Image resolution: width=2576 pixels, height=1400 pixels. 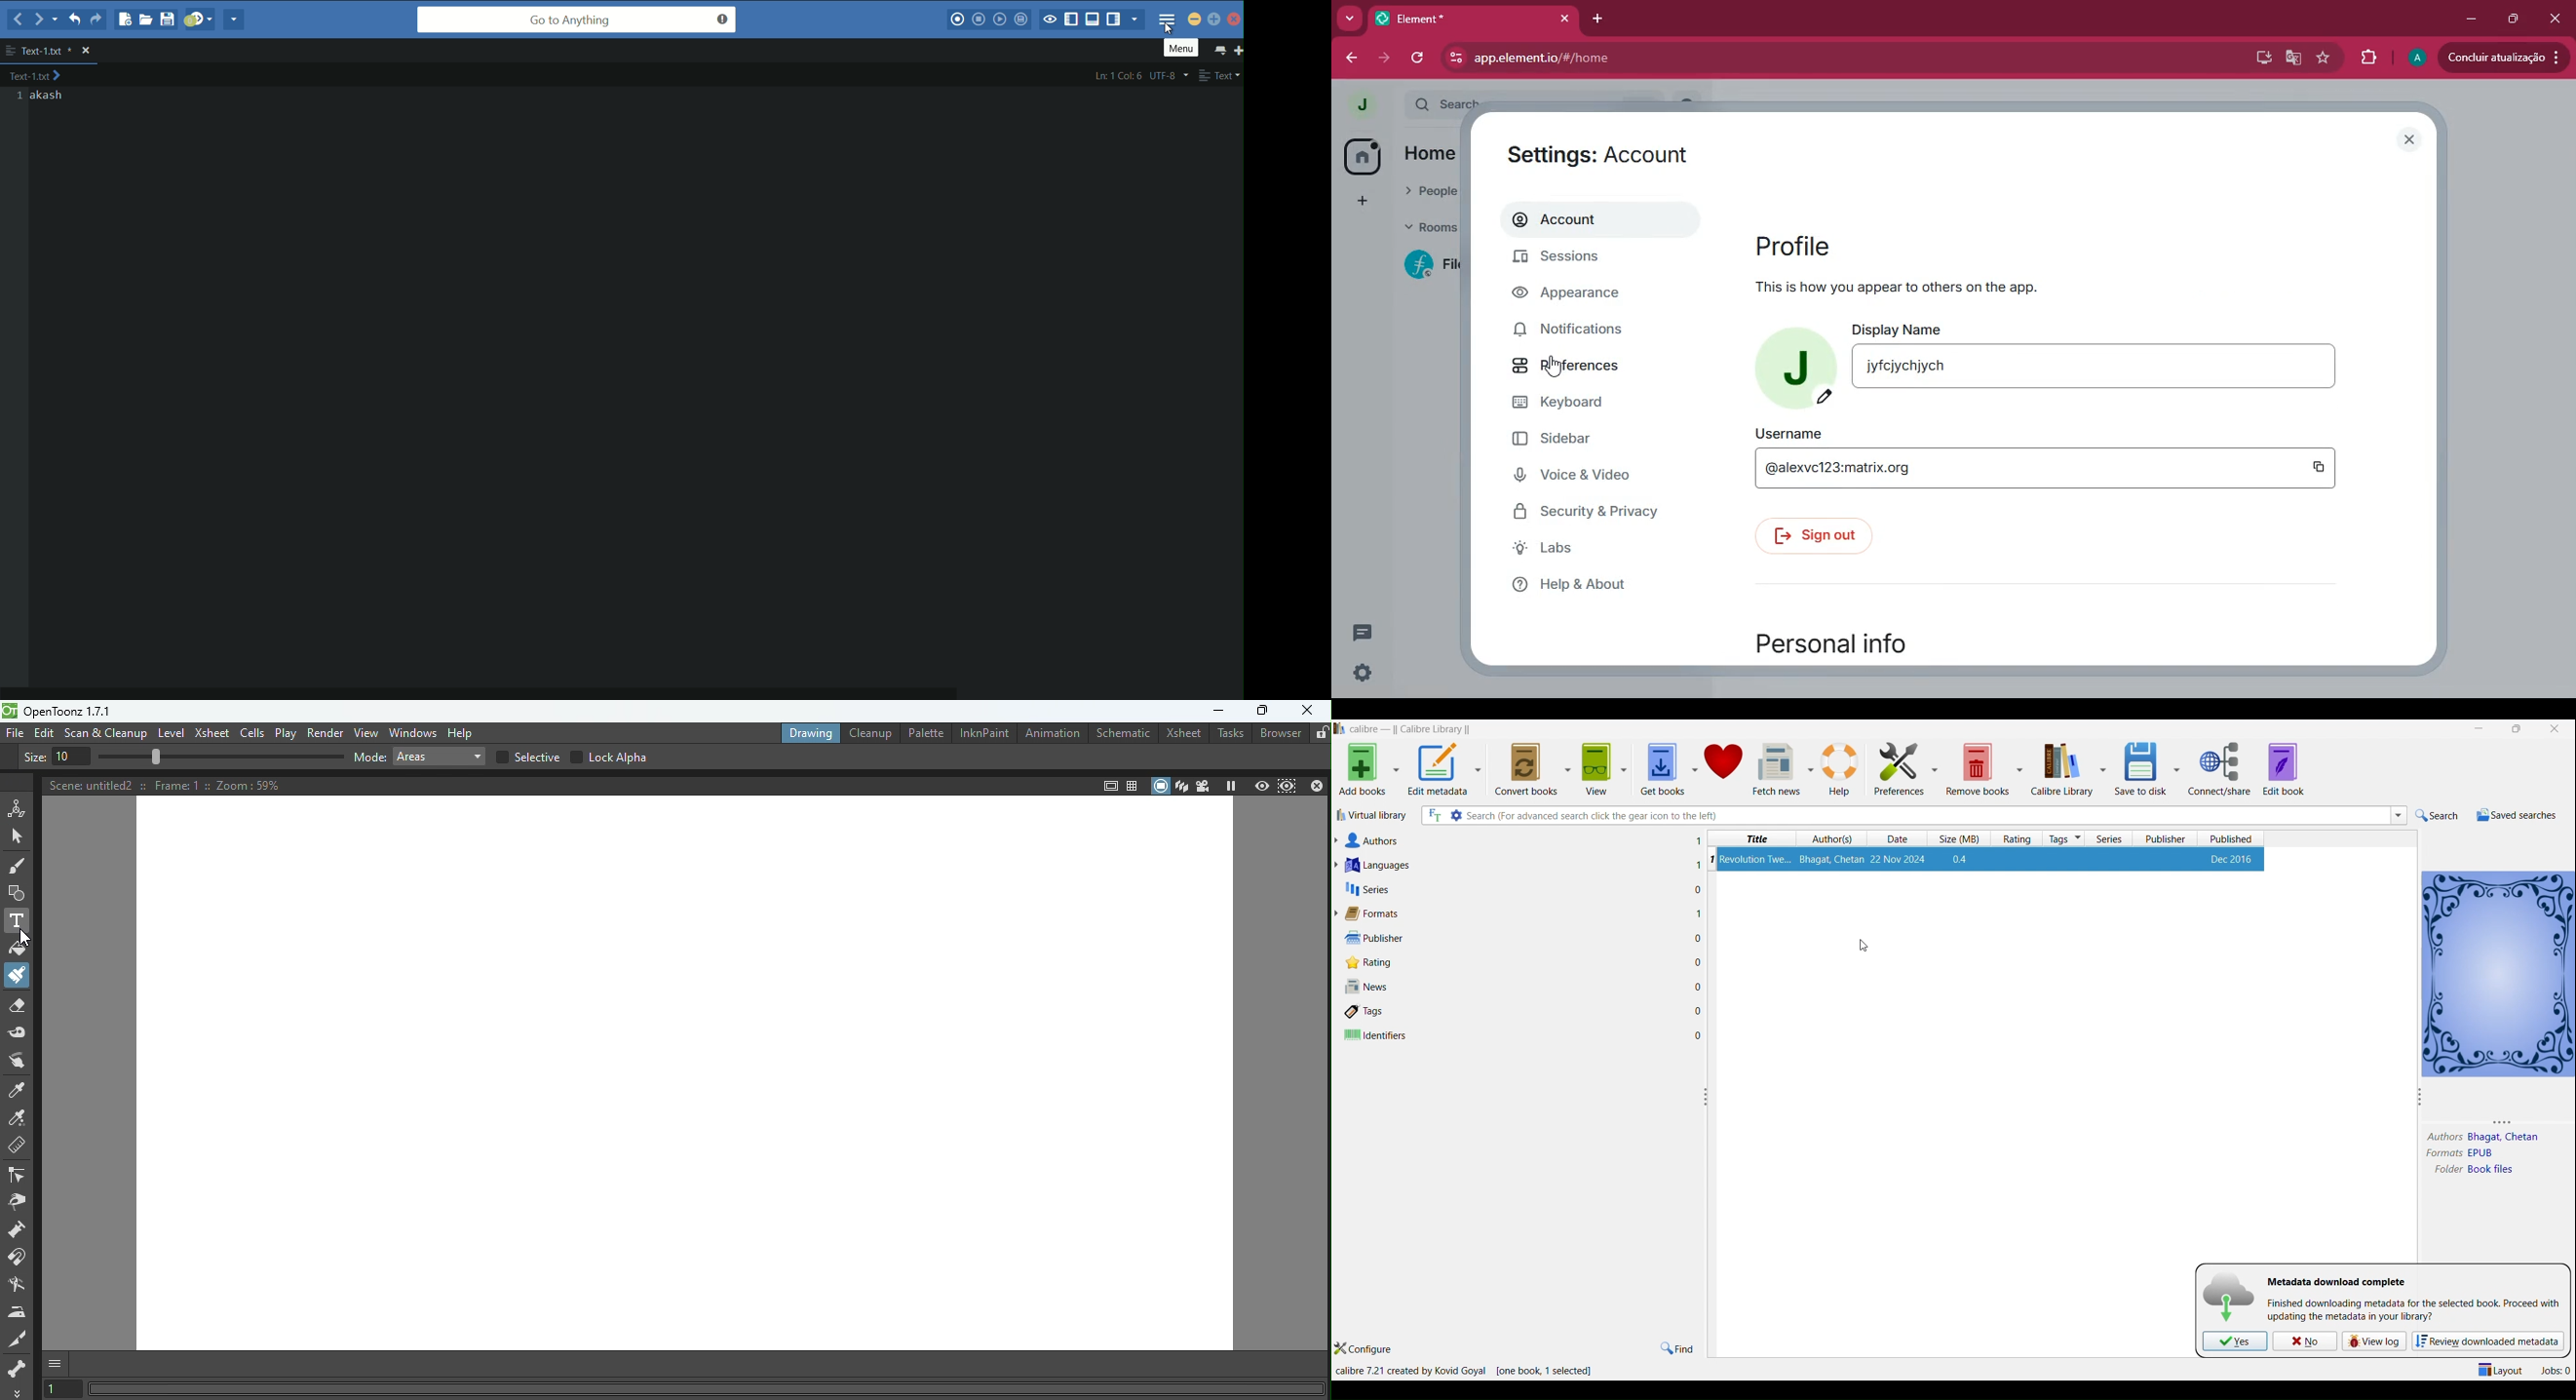 I want to click on quick settings, so click(x=1362, y=673).